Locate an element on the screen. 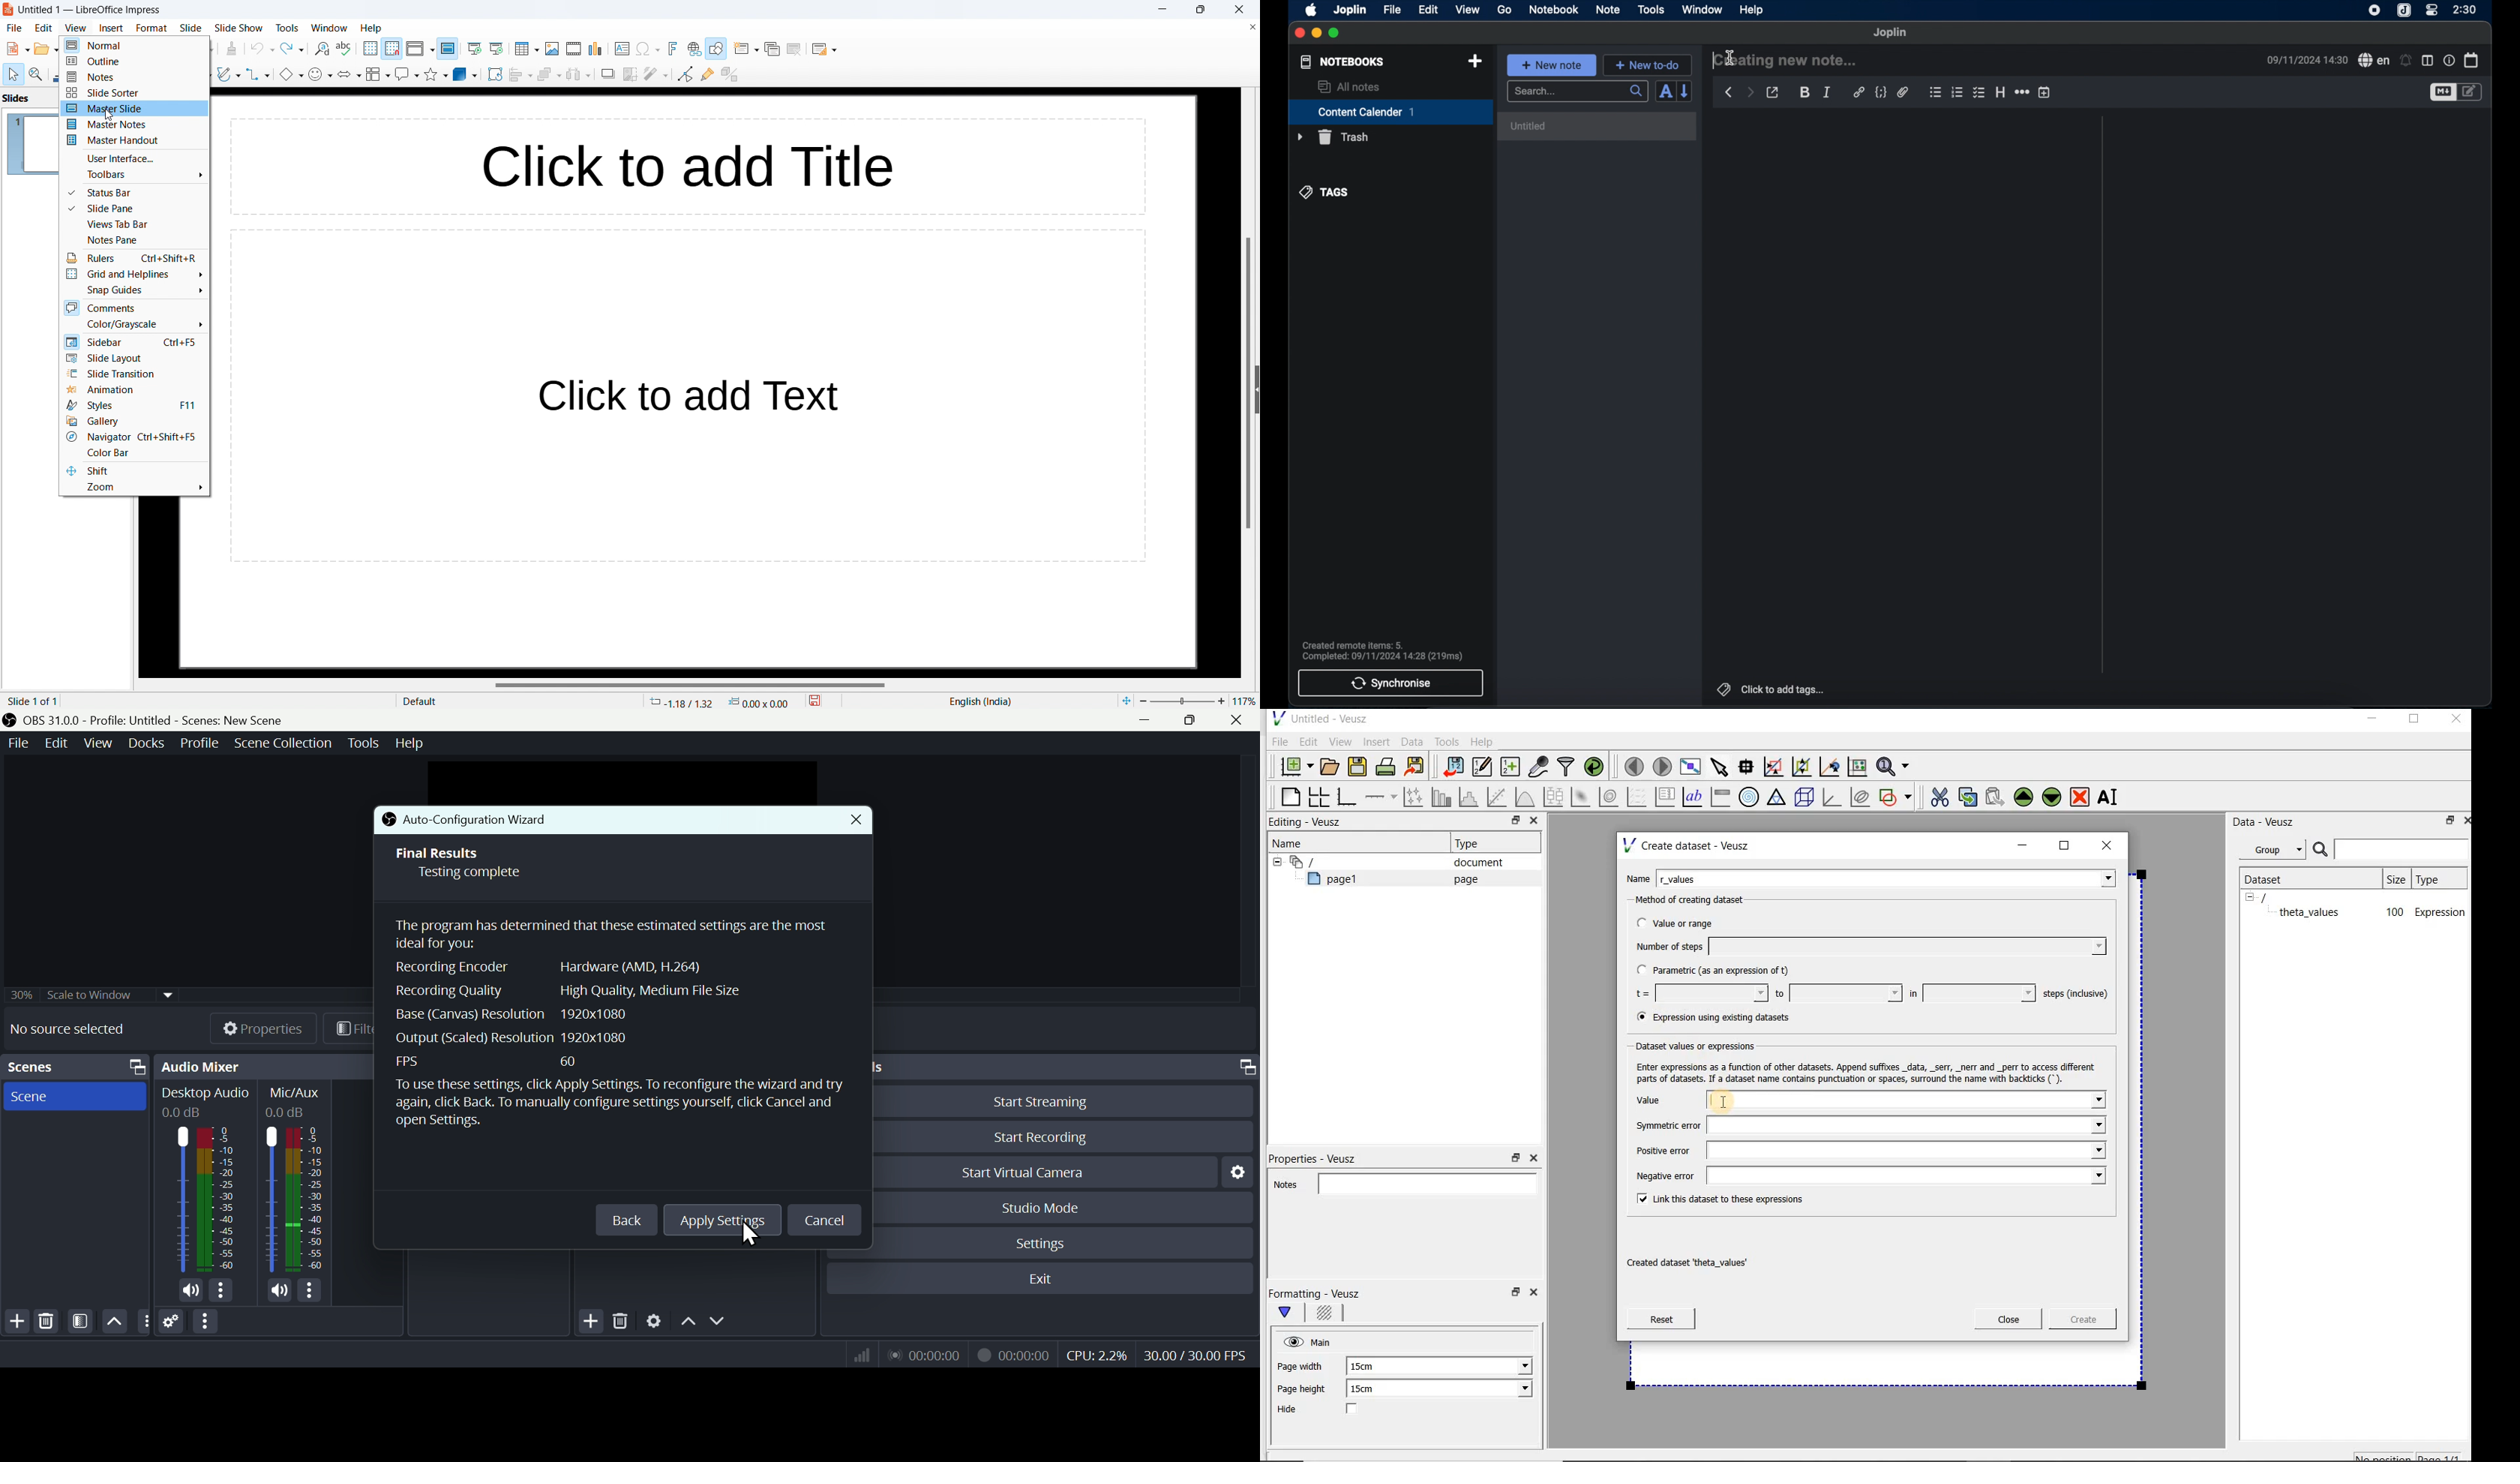 The height and width of the screenshot is (1484, 2520). Joplin is located at coordinates (1891, 33).